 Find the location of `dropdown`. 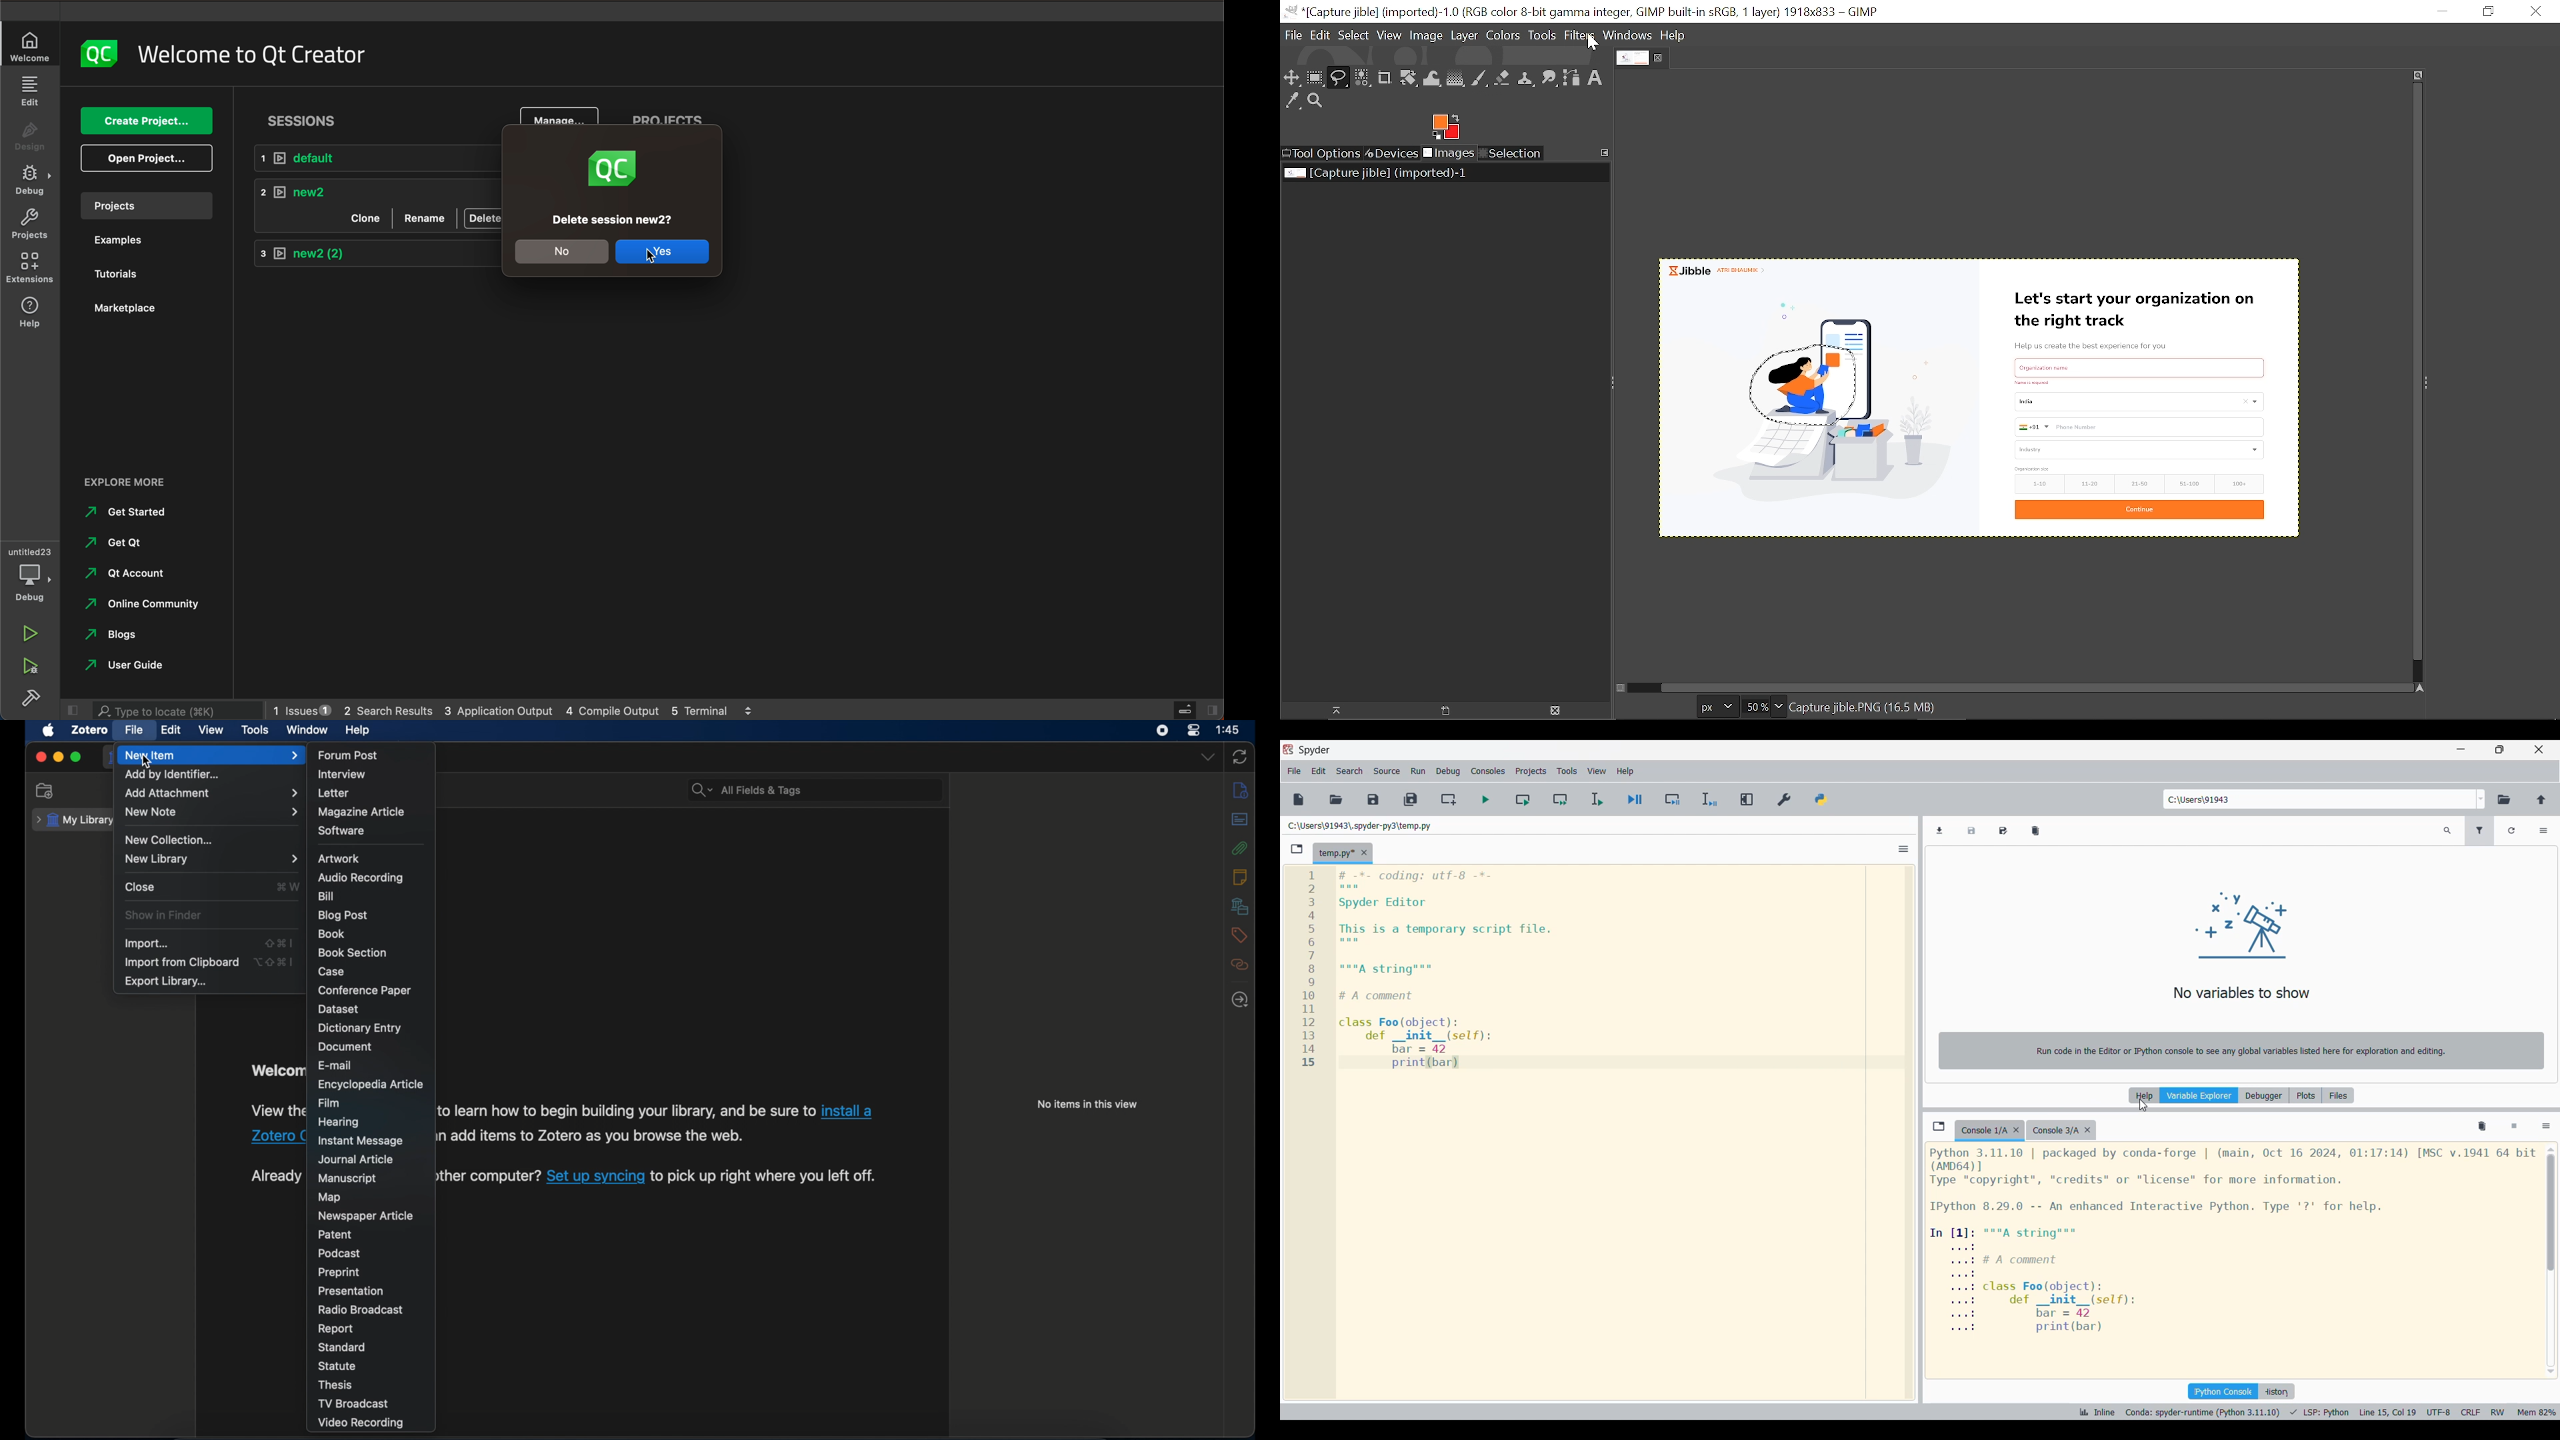

dropdown is located at coordinates (1208, 758).